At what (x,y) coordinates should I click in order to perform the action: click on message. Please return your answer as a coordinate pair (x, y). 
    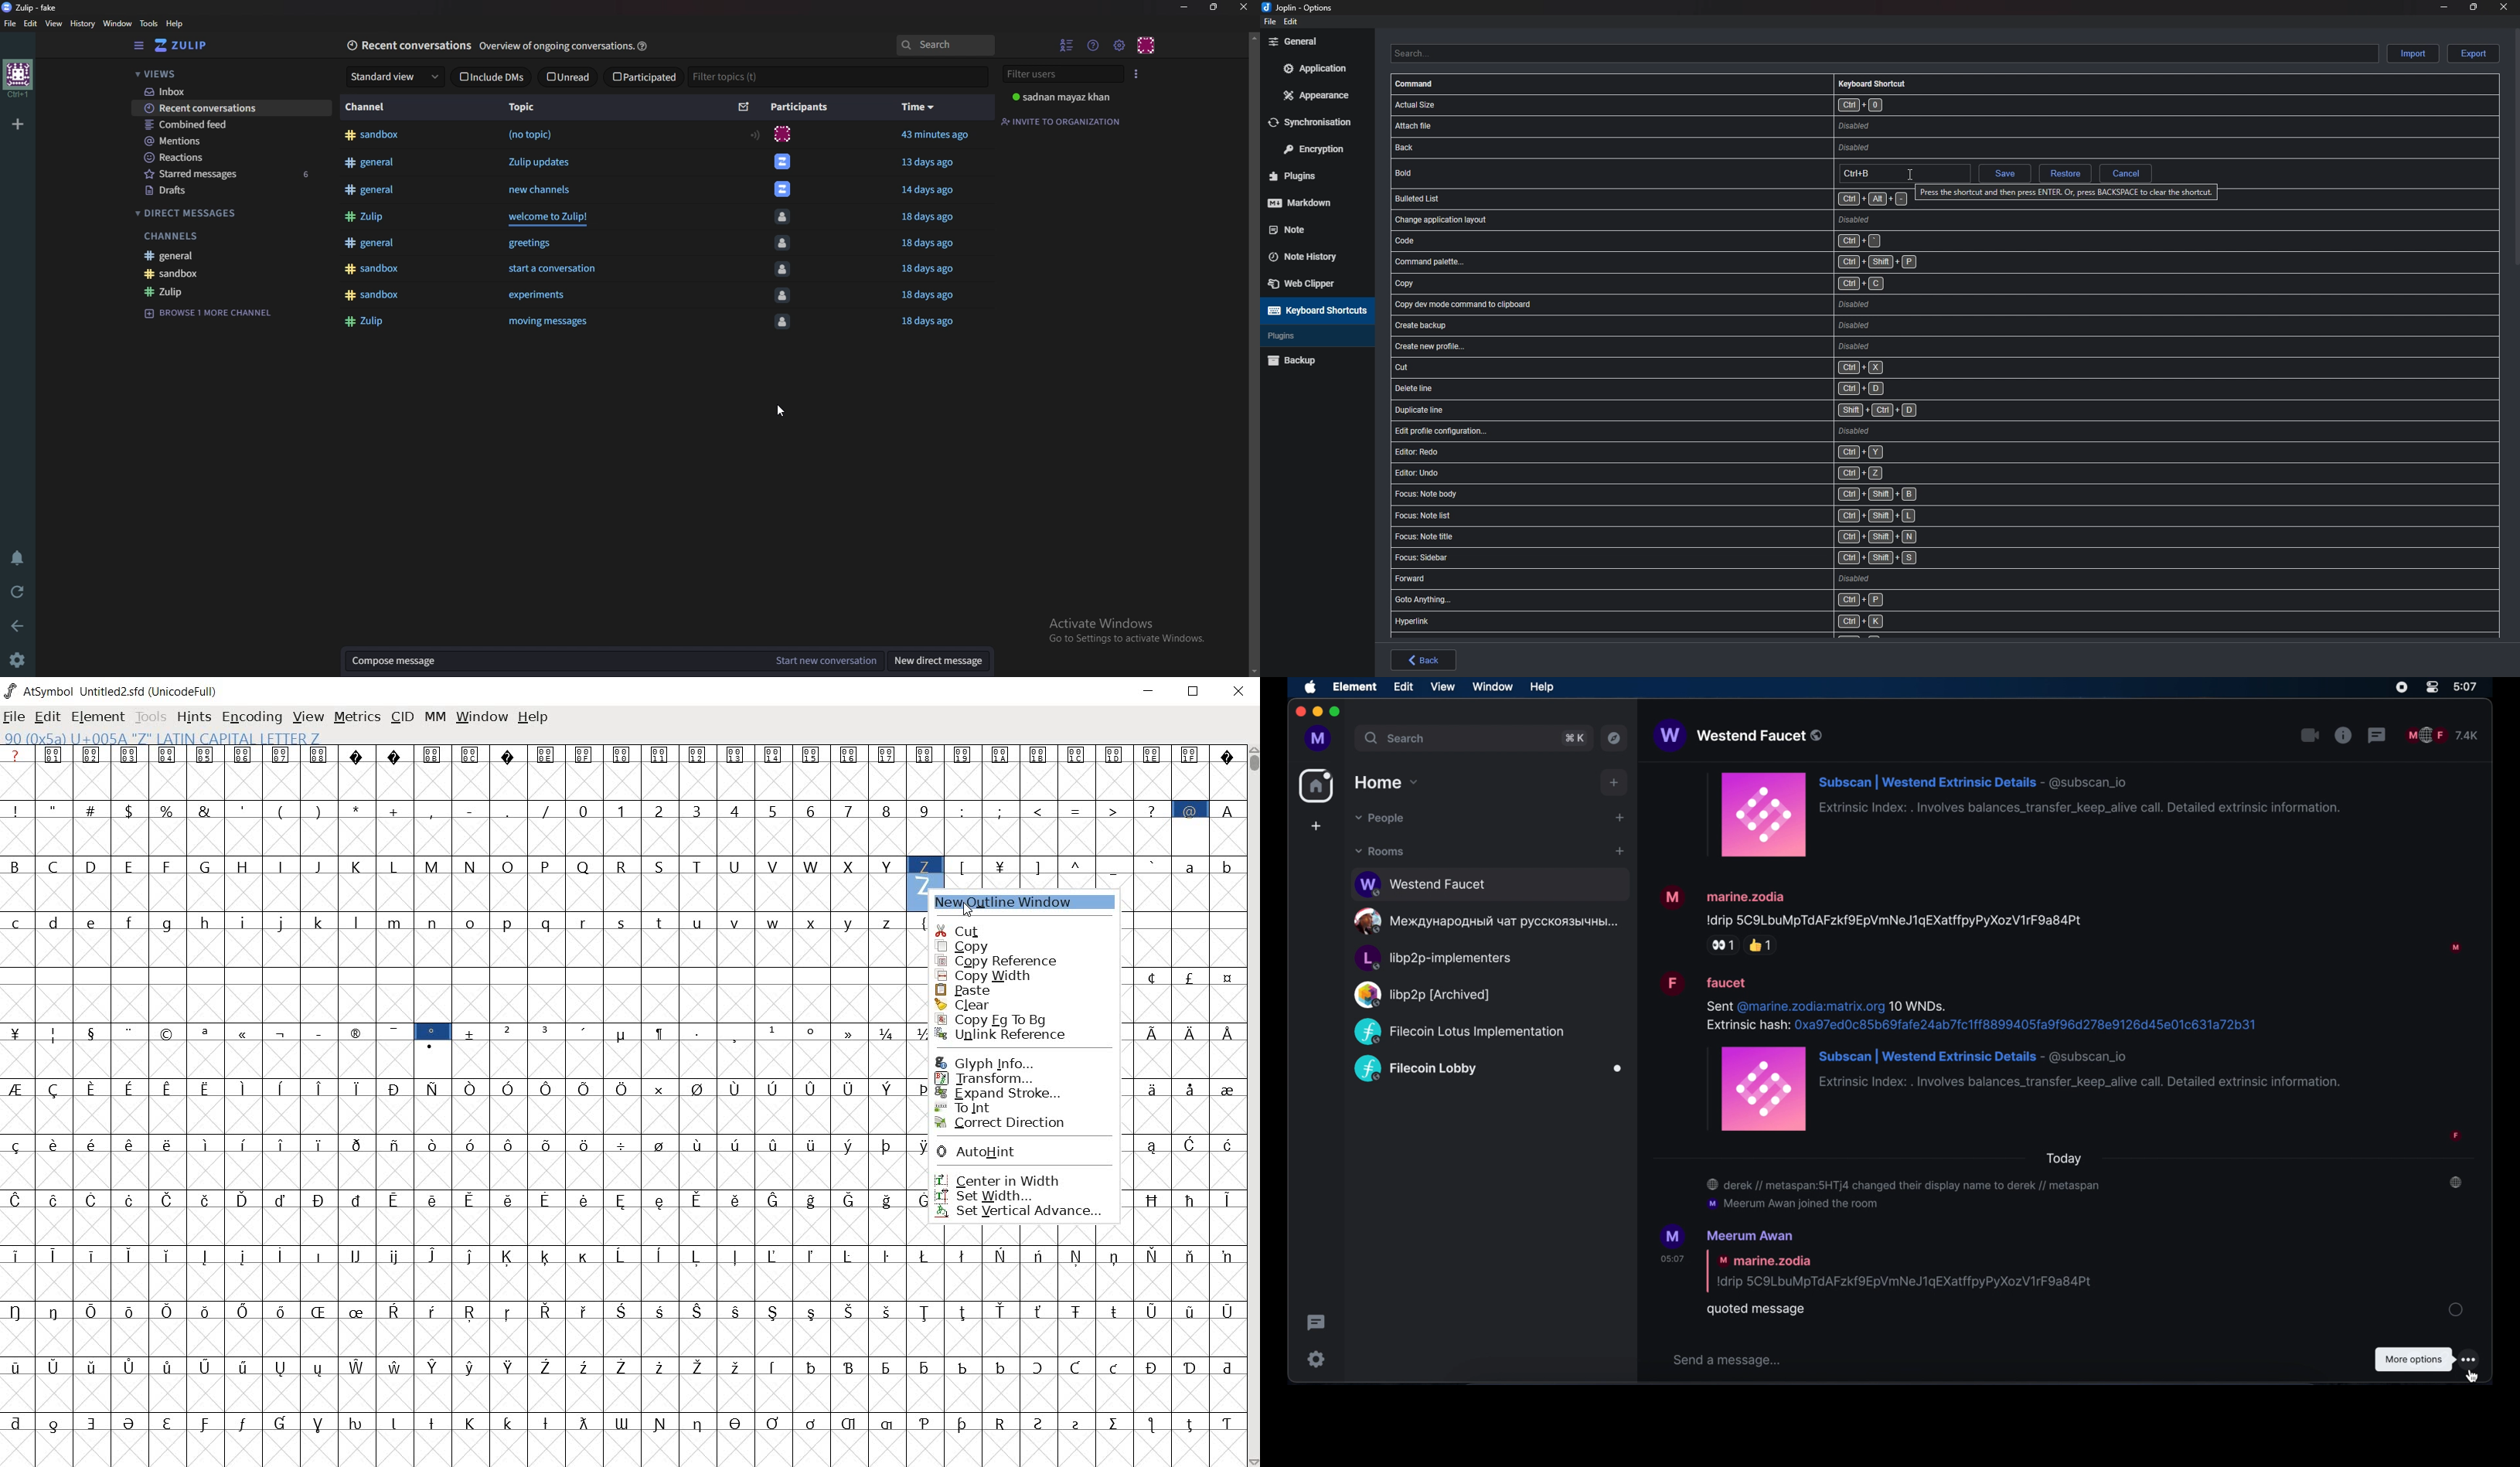
    Looking at the image, I should click on (2067, 1056).